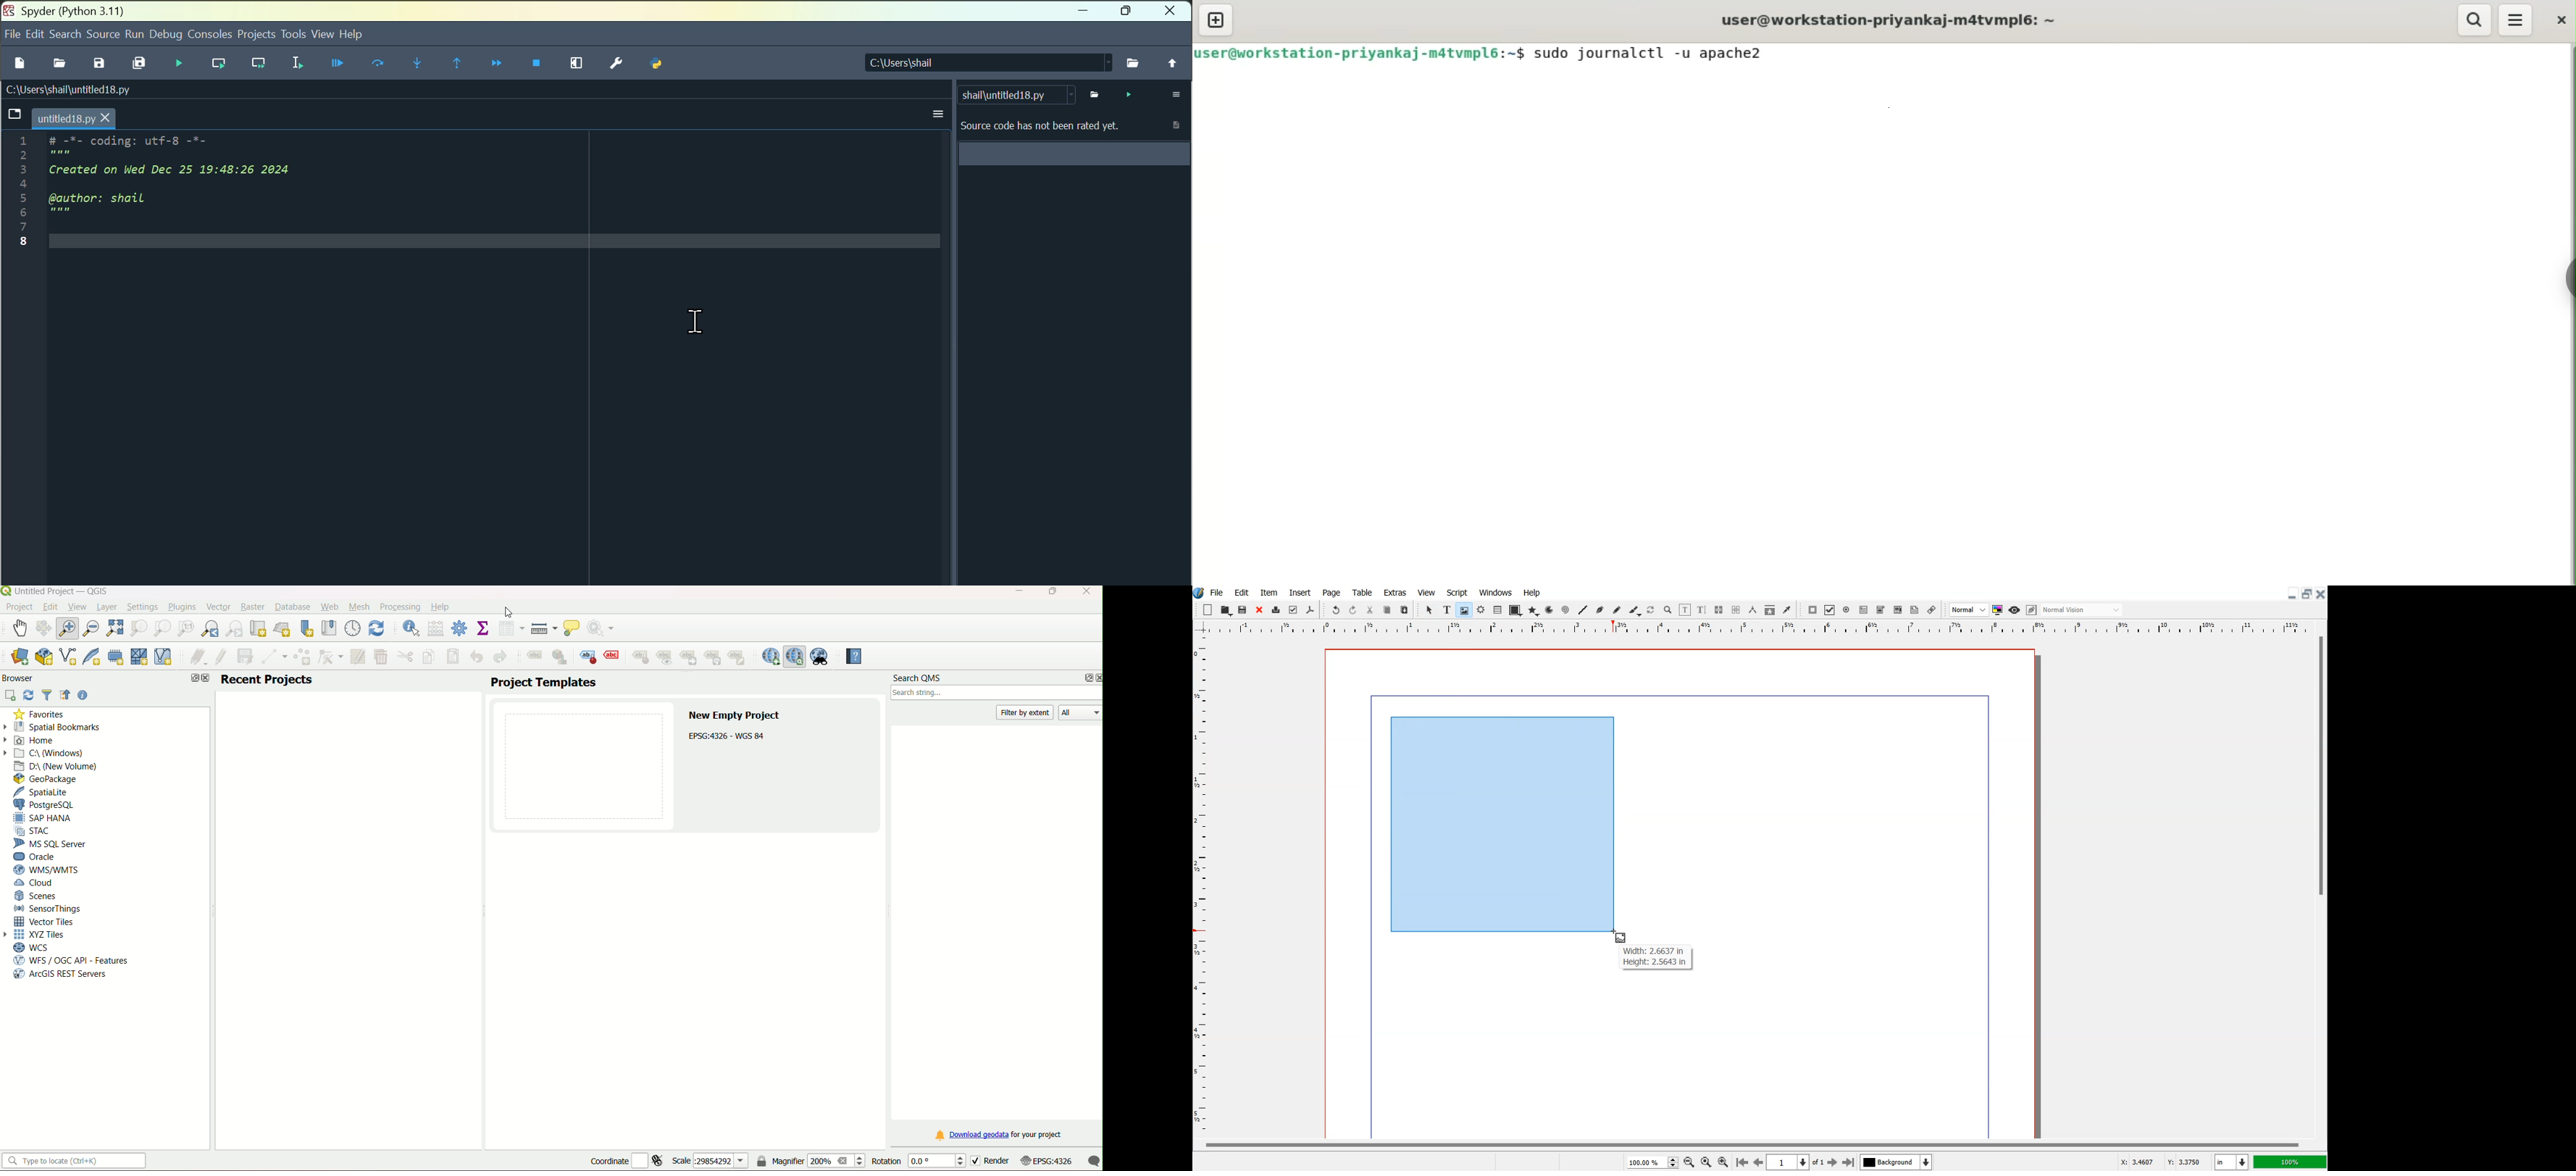 The image size is (2576, 1176). Describe the element at coordinates (1583, 610) in the screenshot. I see `Line` at that location.